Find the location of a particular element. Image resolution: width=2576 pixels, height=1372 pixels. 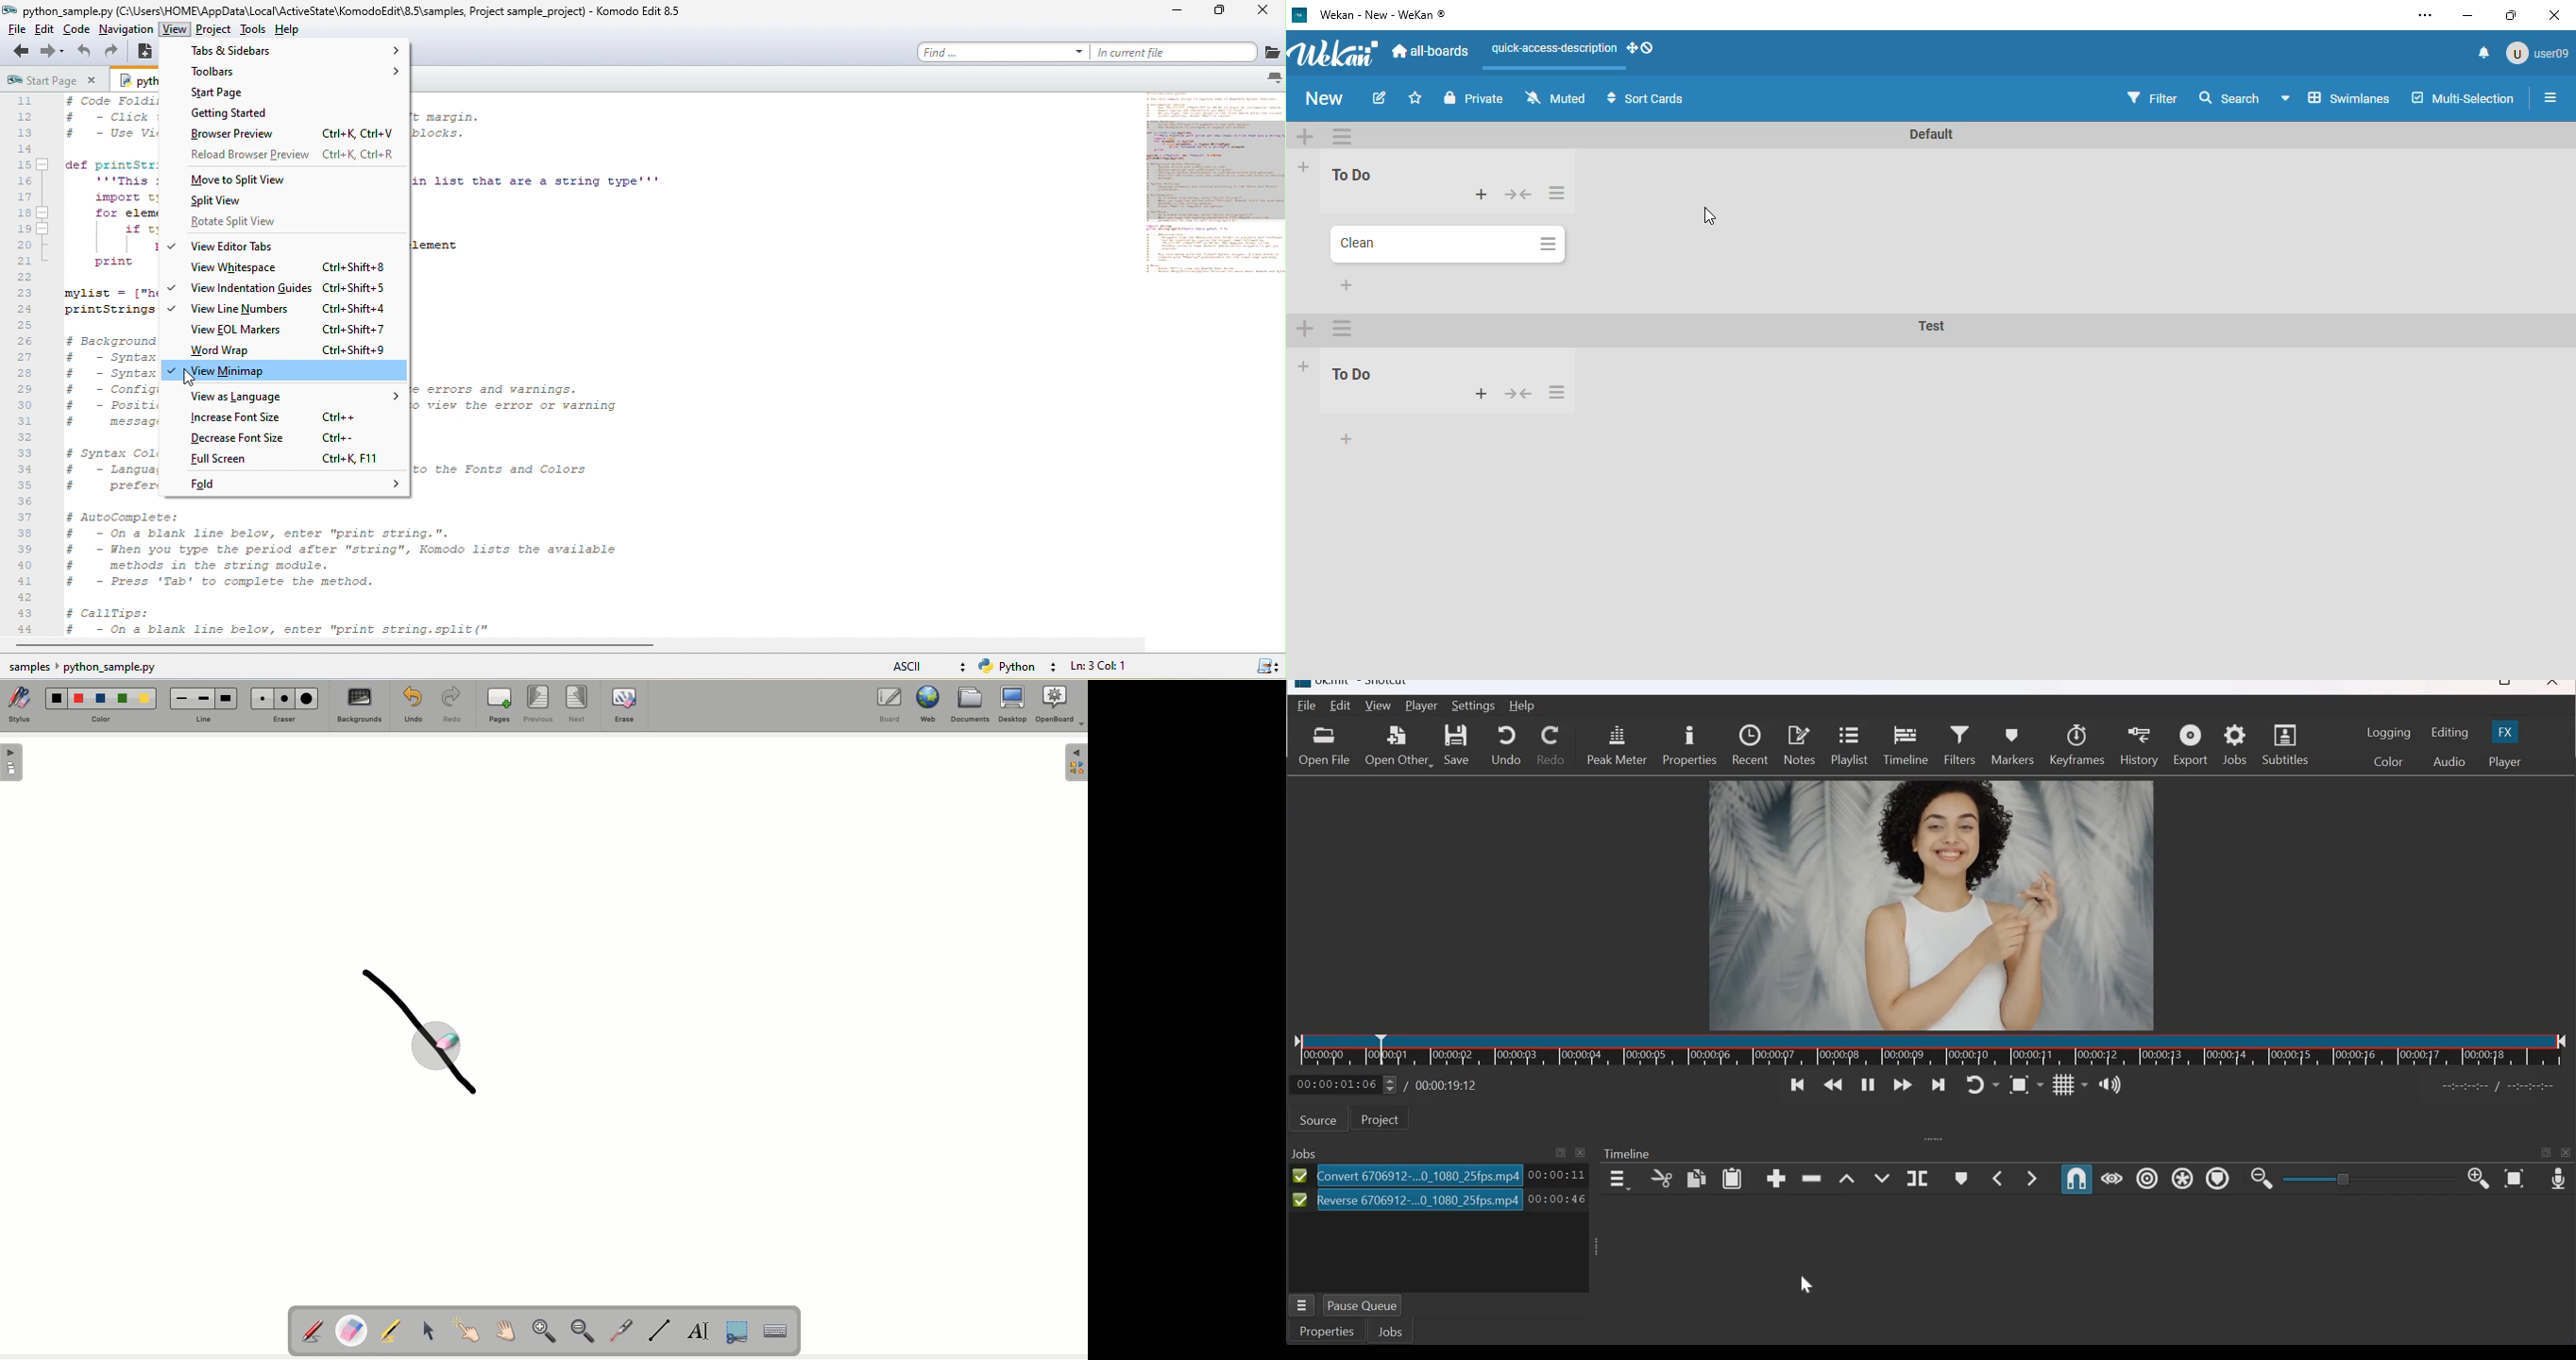

Notes is located at coordinates (1800, 745).